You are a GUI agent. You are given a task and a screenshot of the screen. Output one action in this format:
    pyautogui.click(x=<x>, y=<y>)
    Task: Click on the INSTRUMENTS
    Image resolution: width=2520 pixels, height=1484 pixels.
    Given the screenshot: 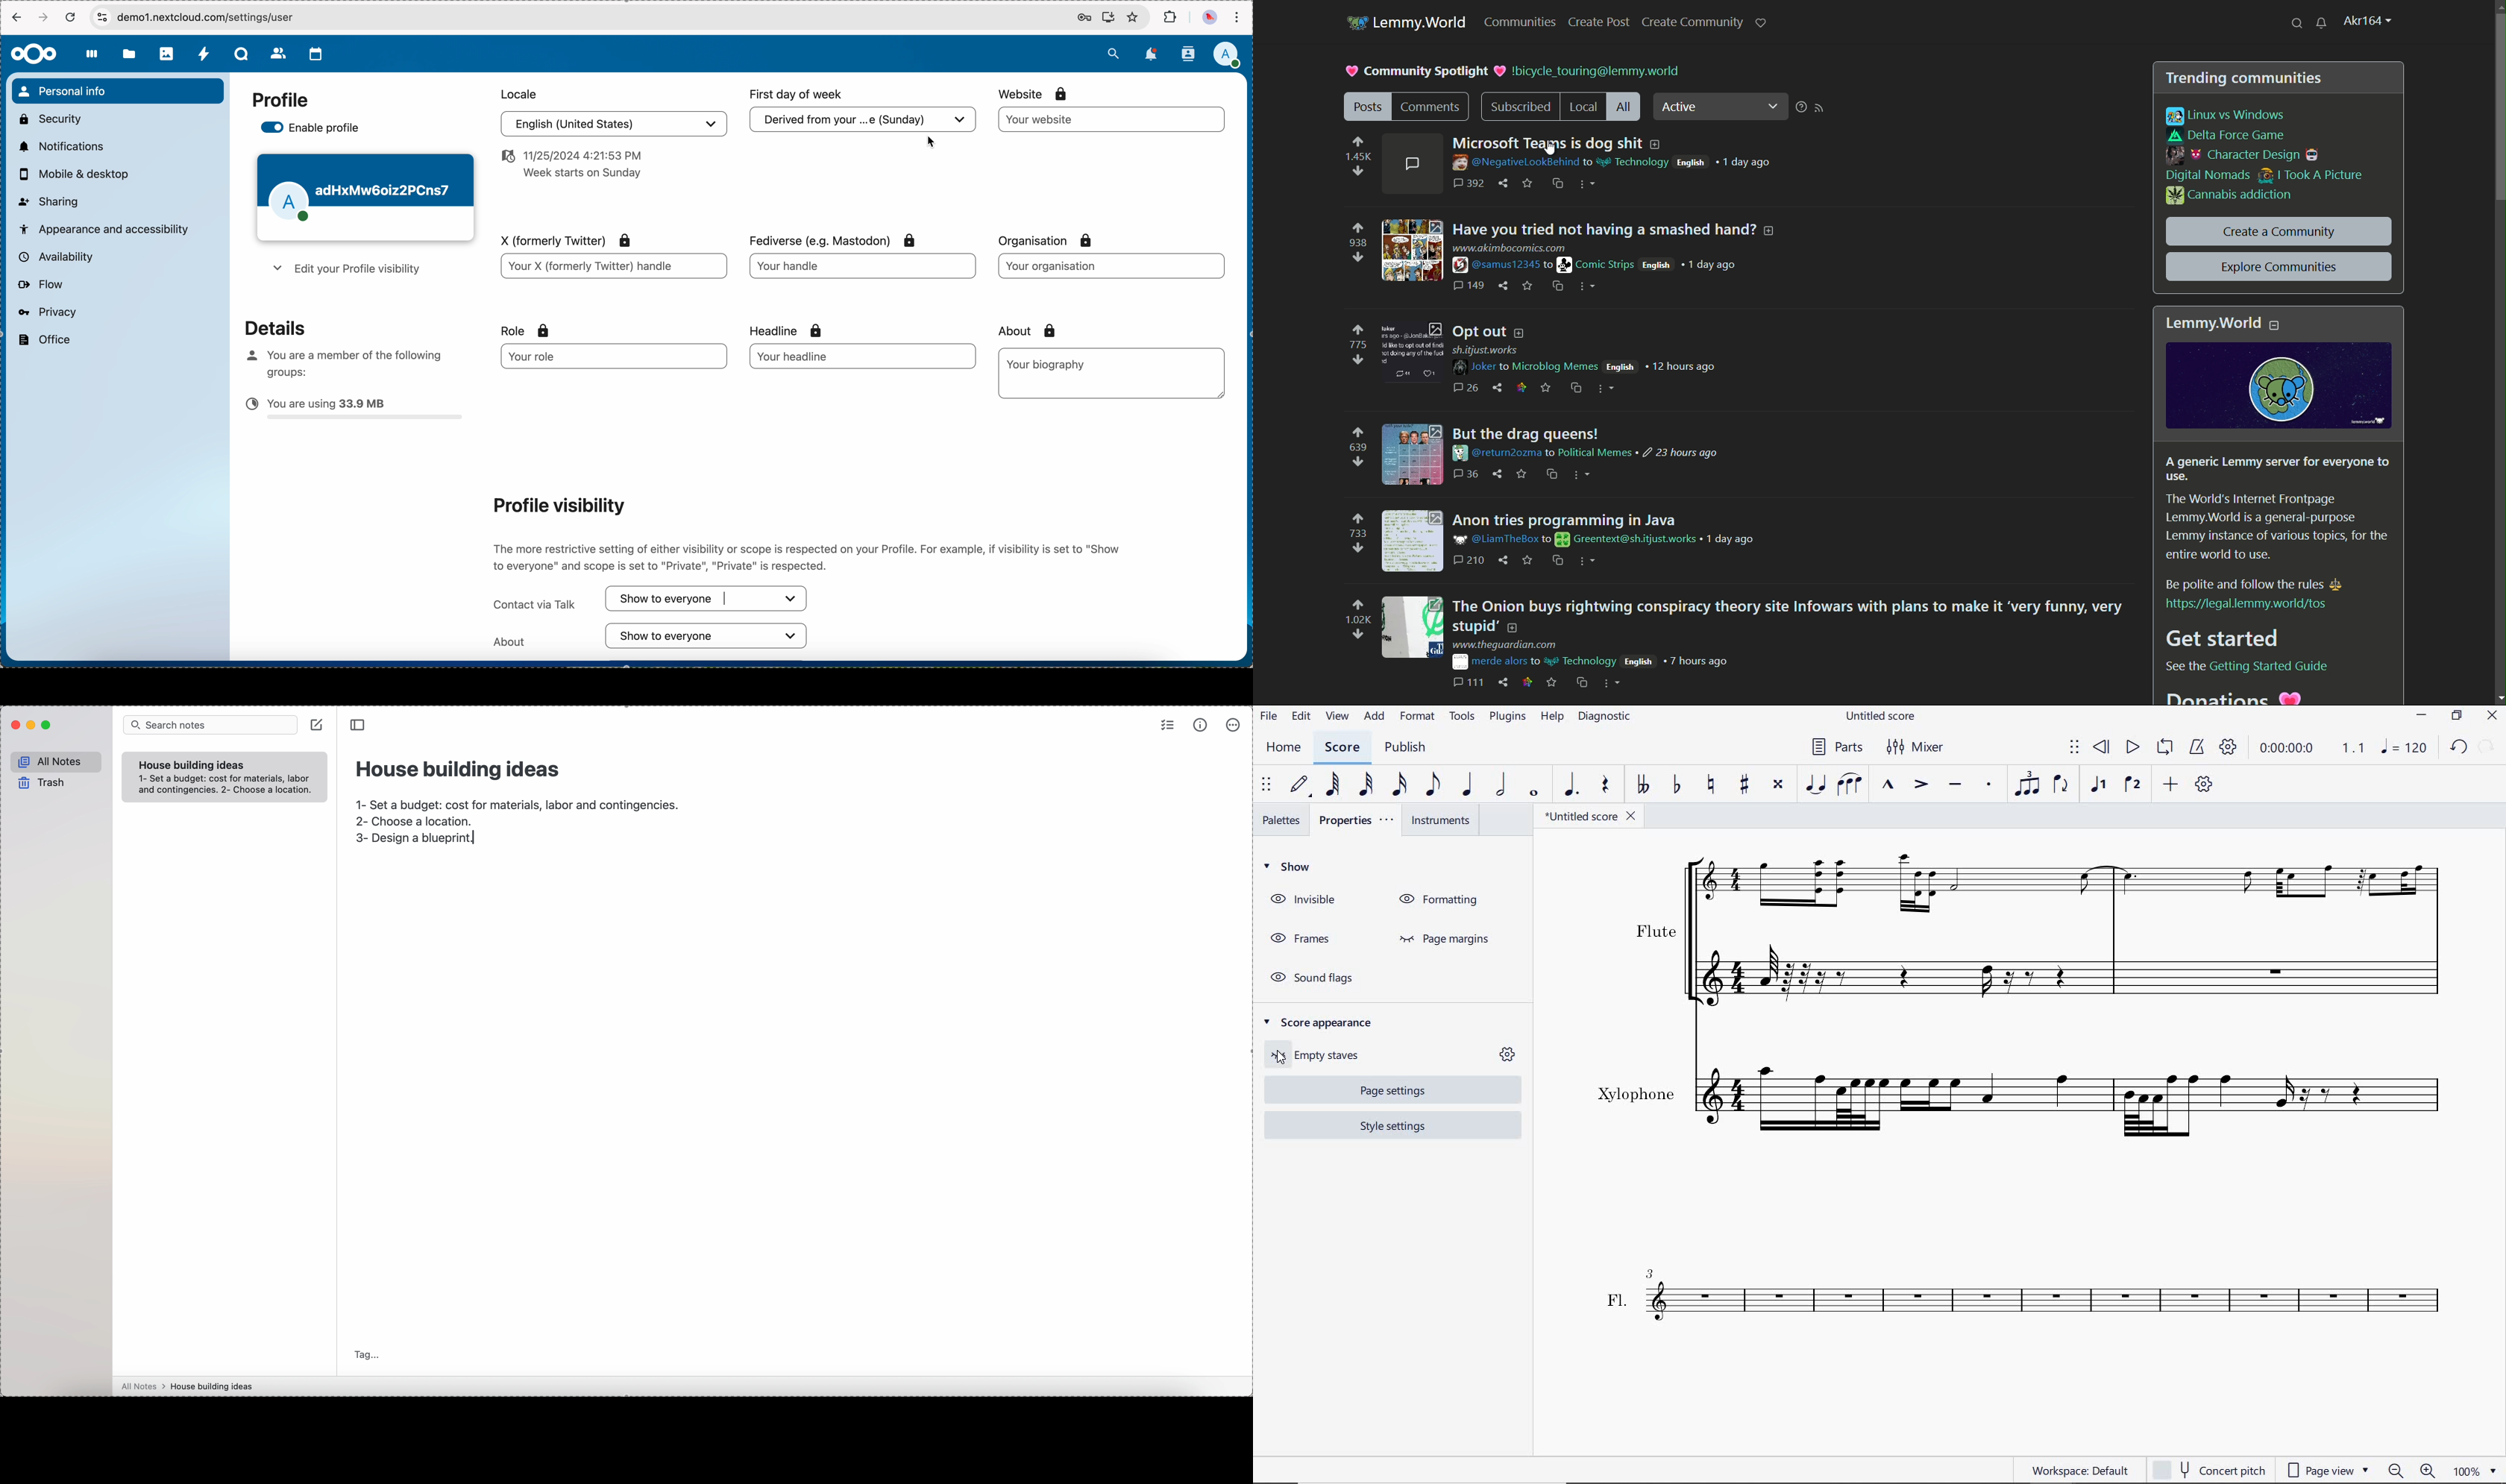 What is the action you would take?
    pyautogui.click(x=1440, y=821)
    